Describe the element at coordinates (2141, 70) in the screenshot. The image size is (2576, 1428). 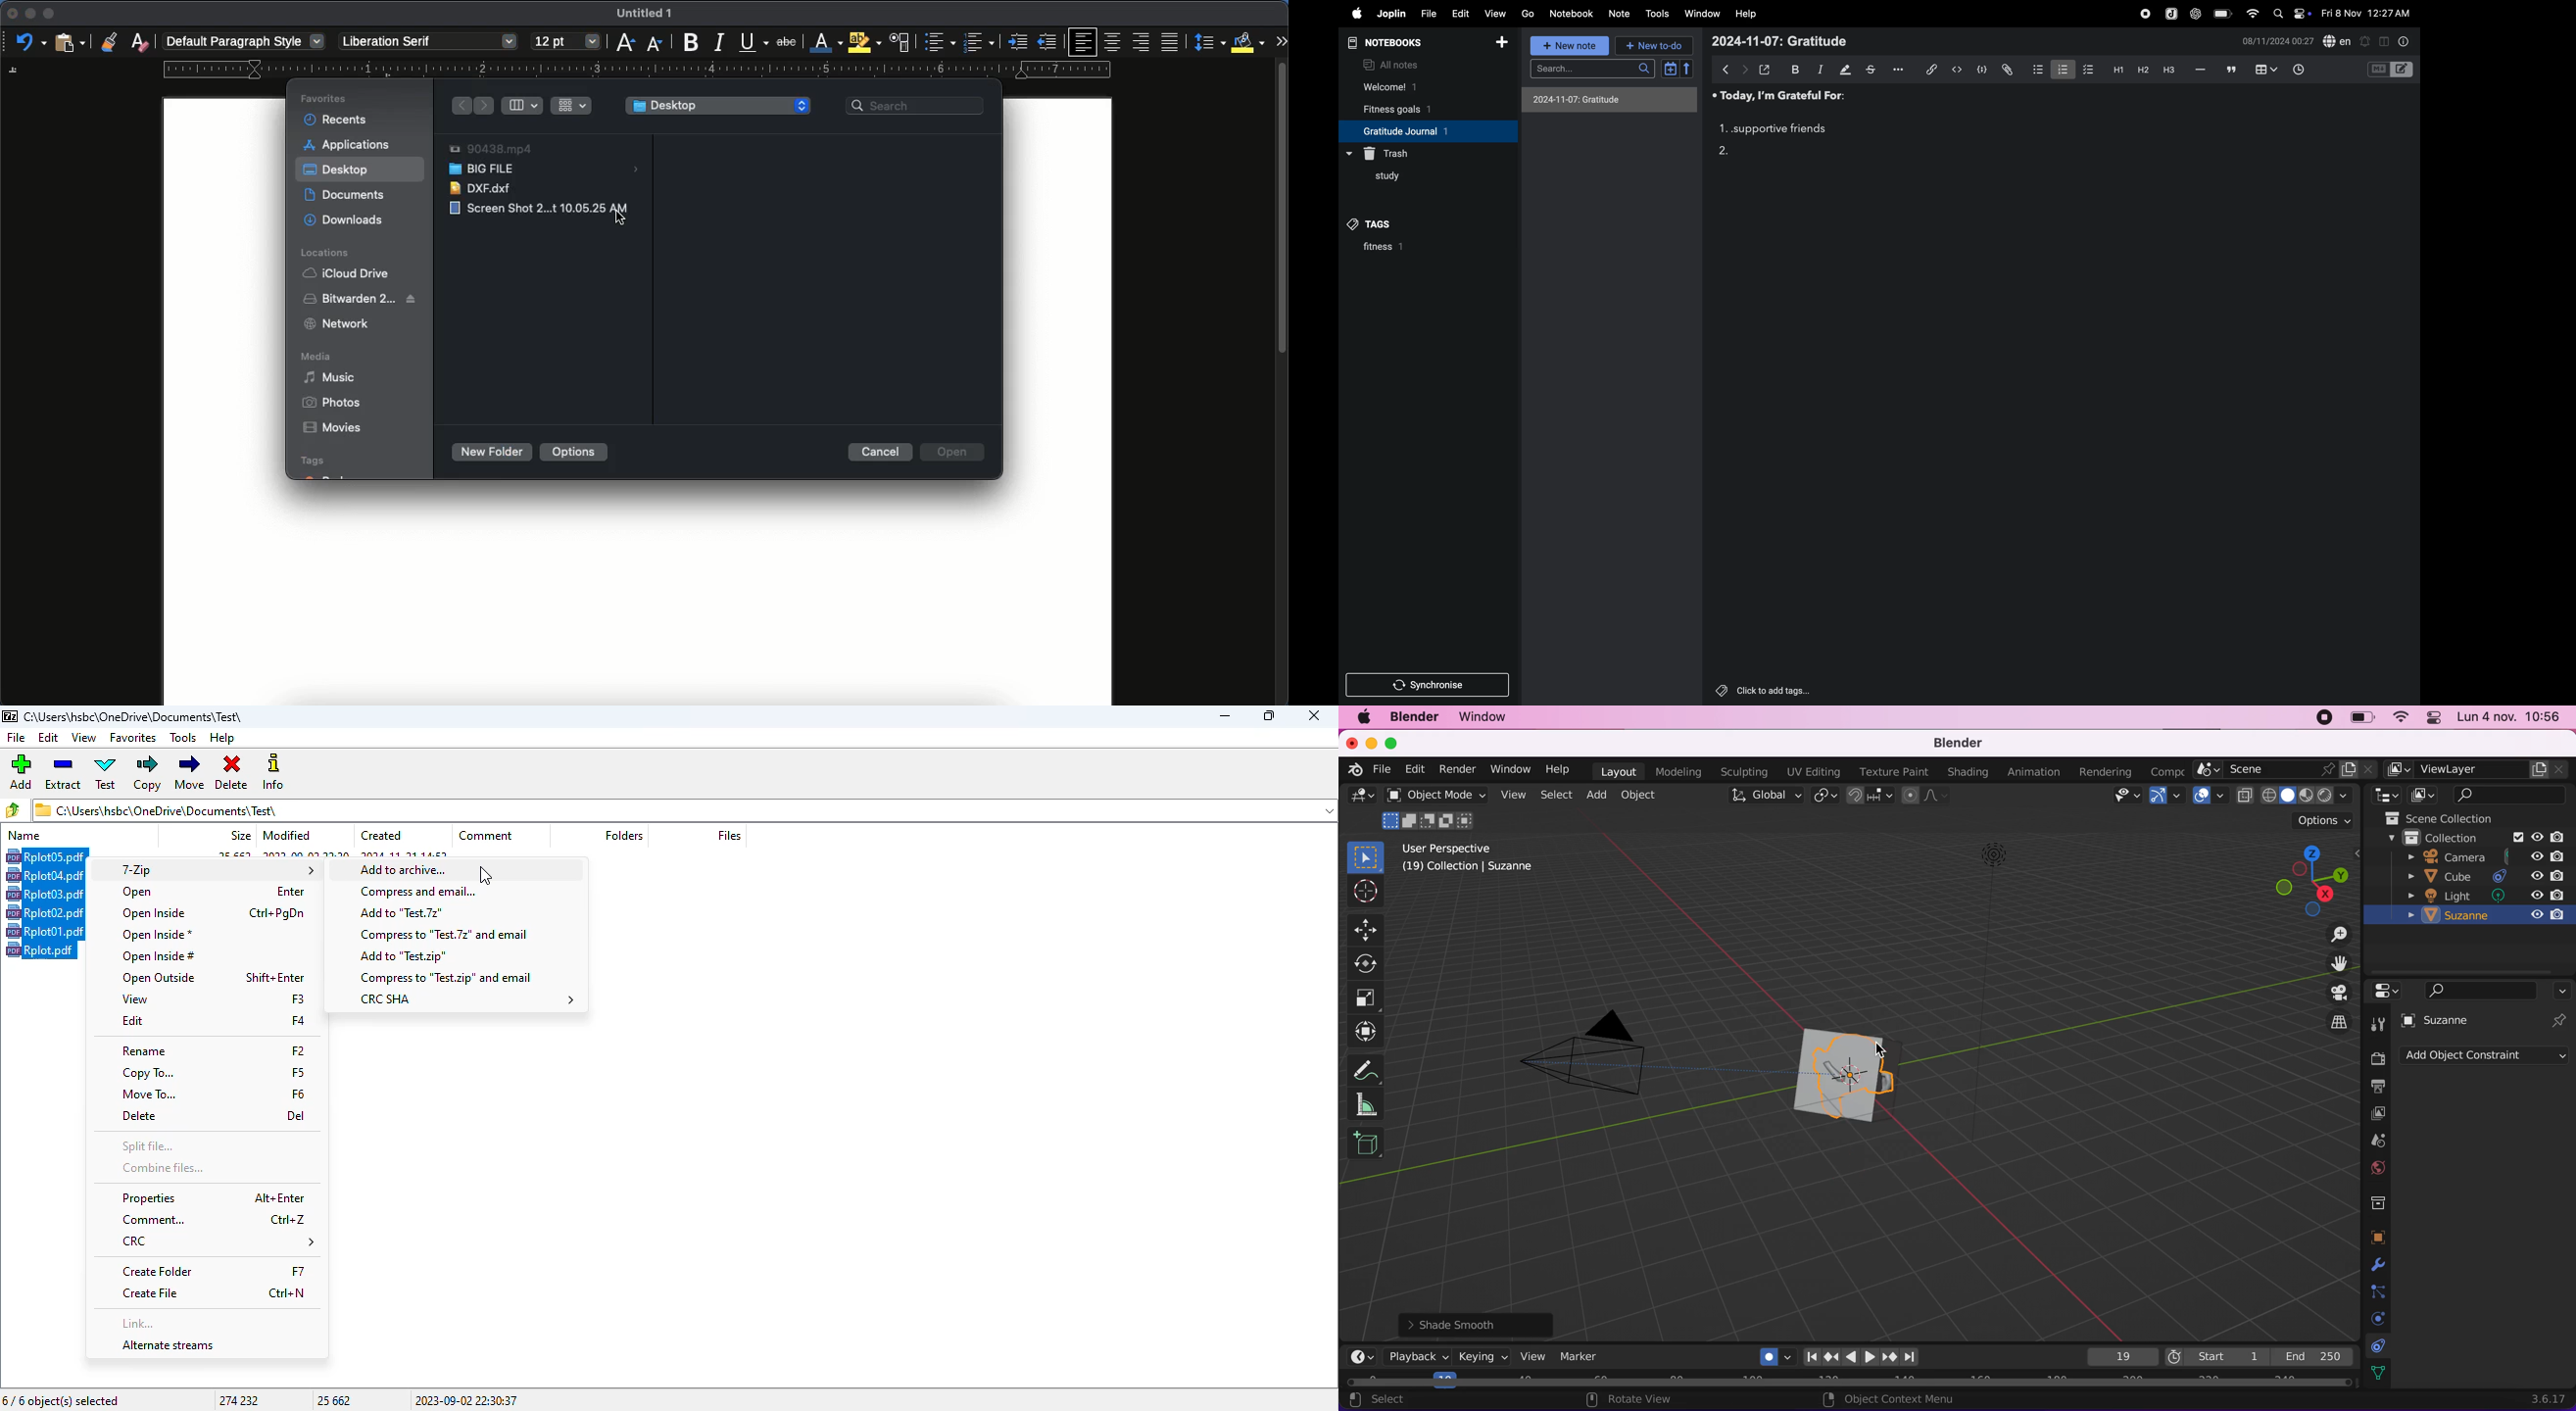
I see `heading 2` at that location.